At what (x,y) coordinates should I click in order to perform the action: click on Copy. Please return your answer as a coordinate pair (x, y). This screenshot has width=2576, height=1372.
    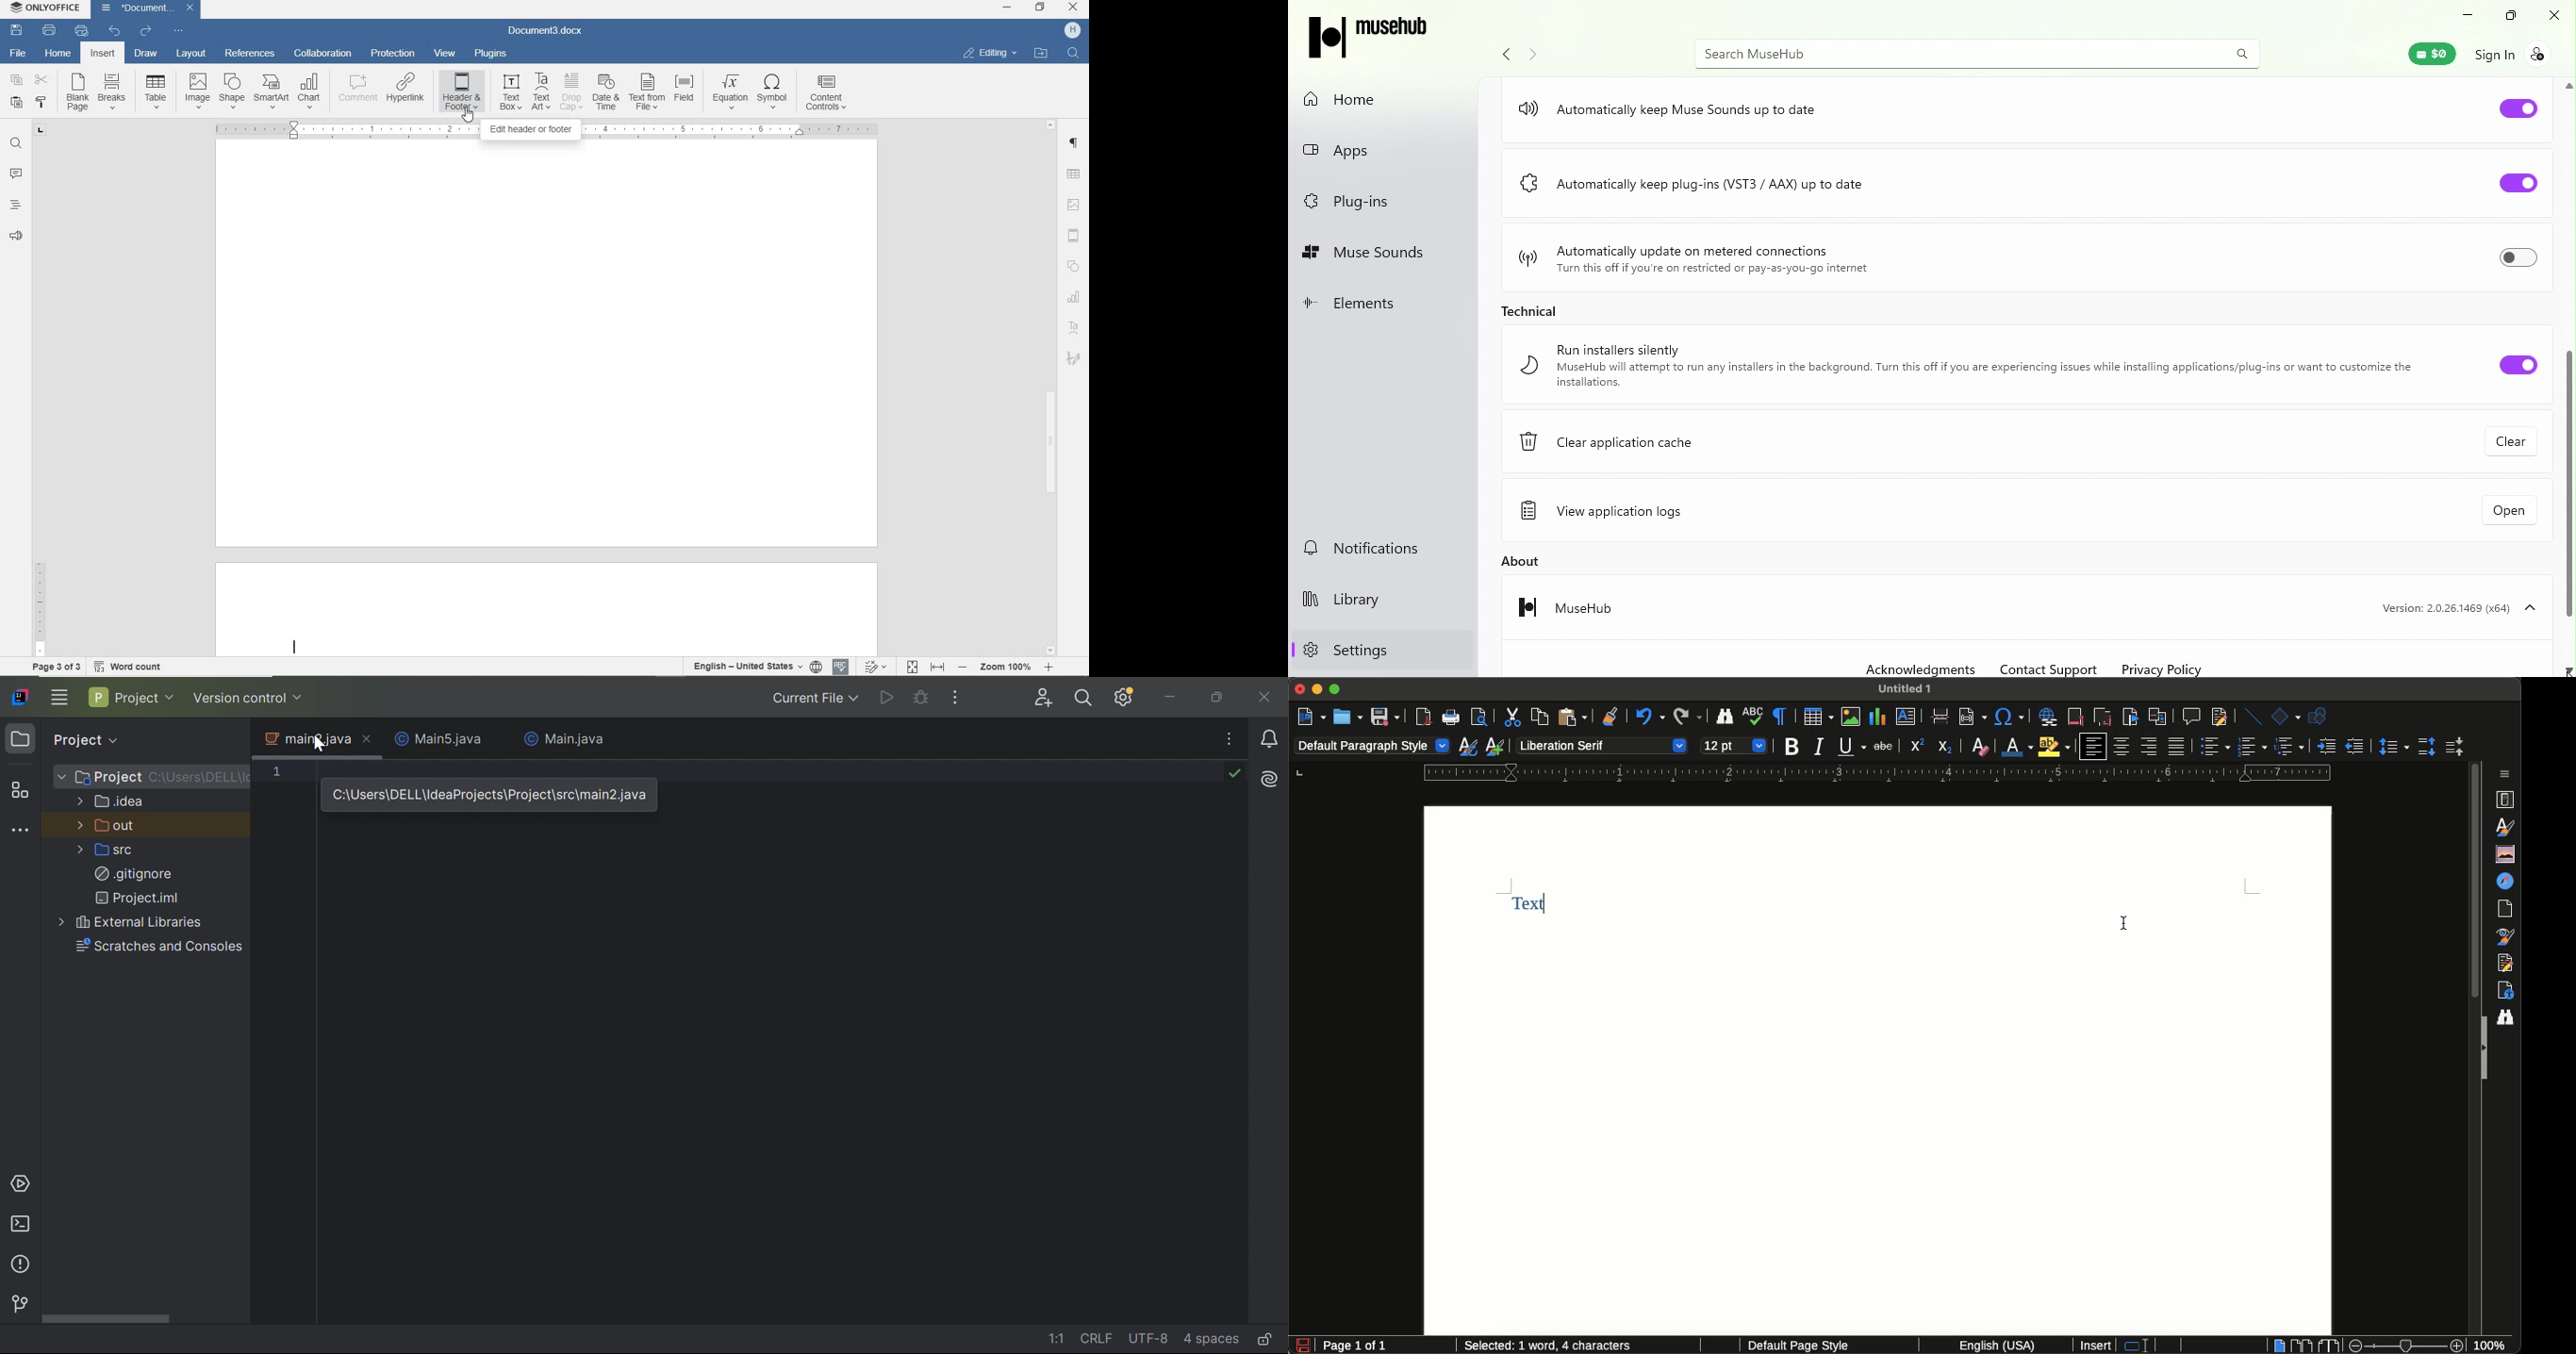
    Looking at the image, I should click on (1537, 716).